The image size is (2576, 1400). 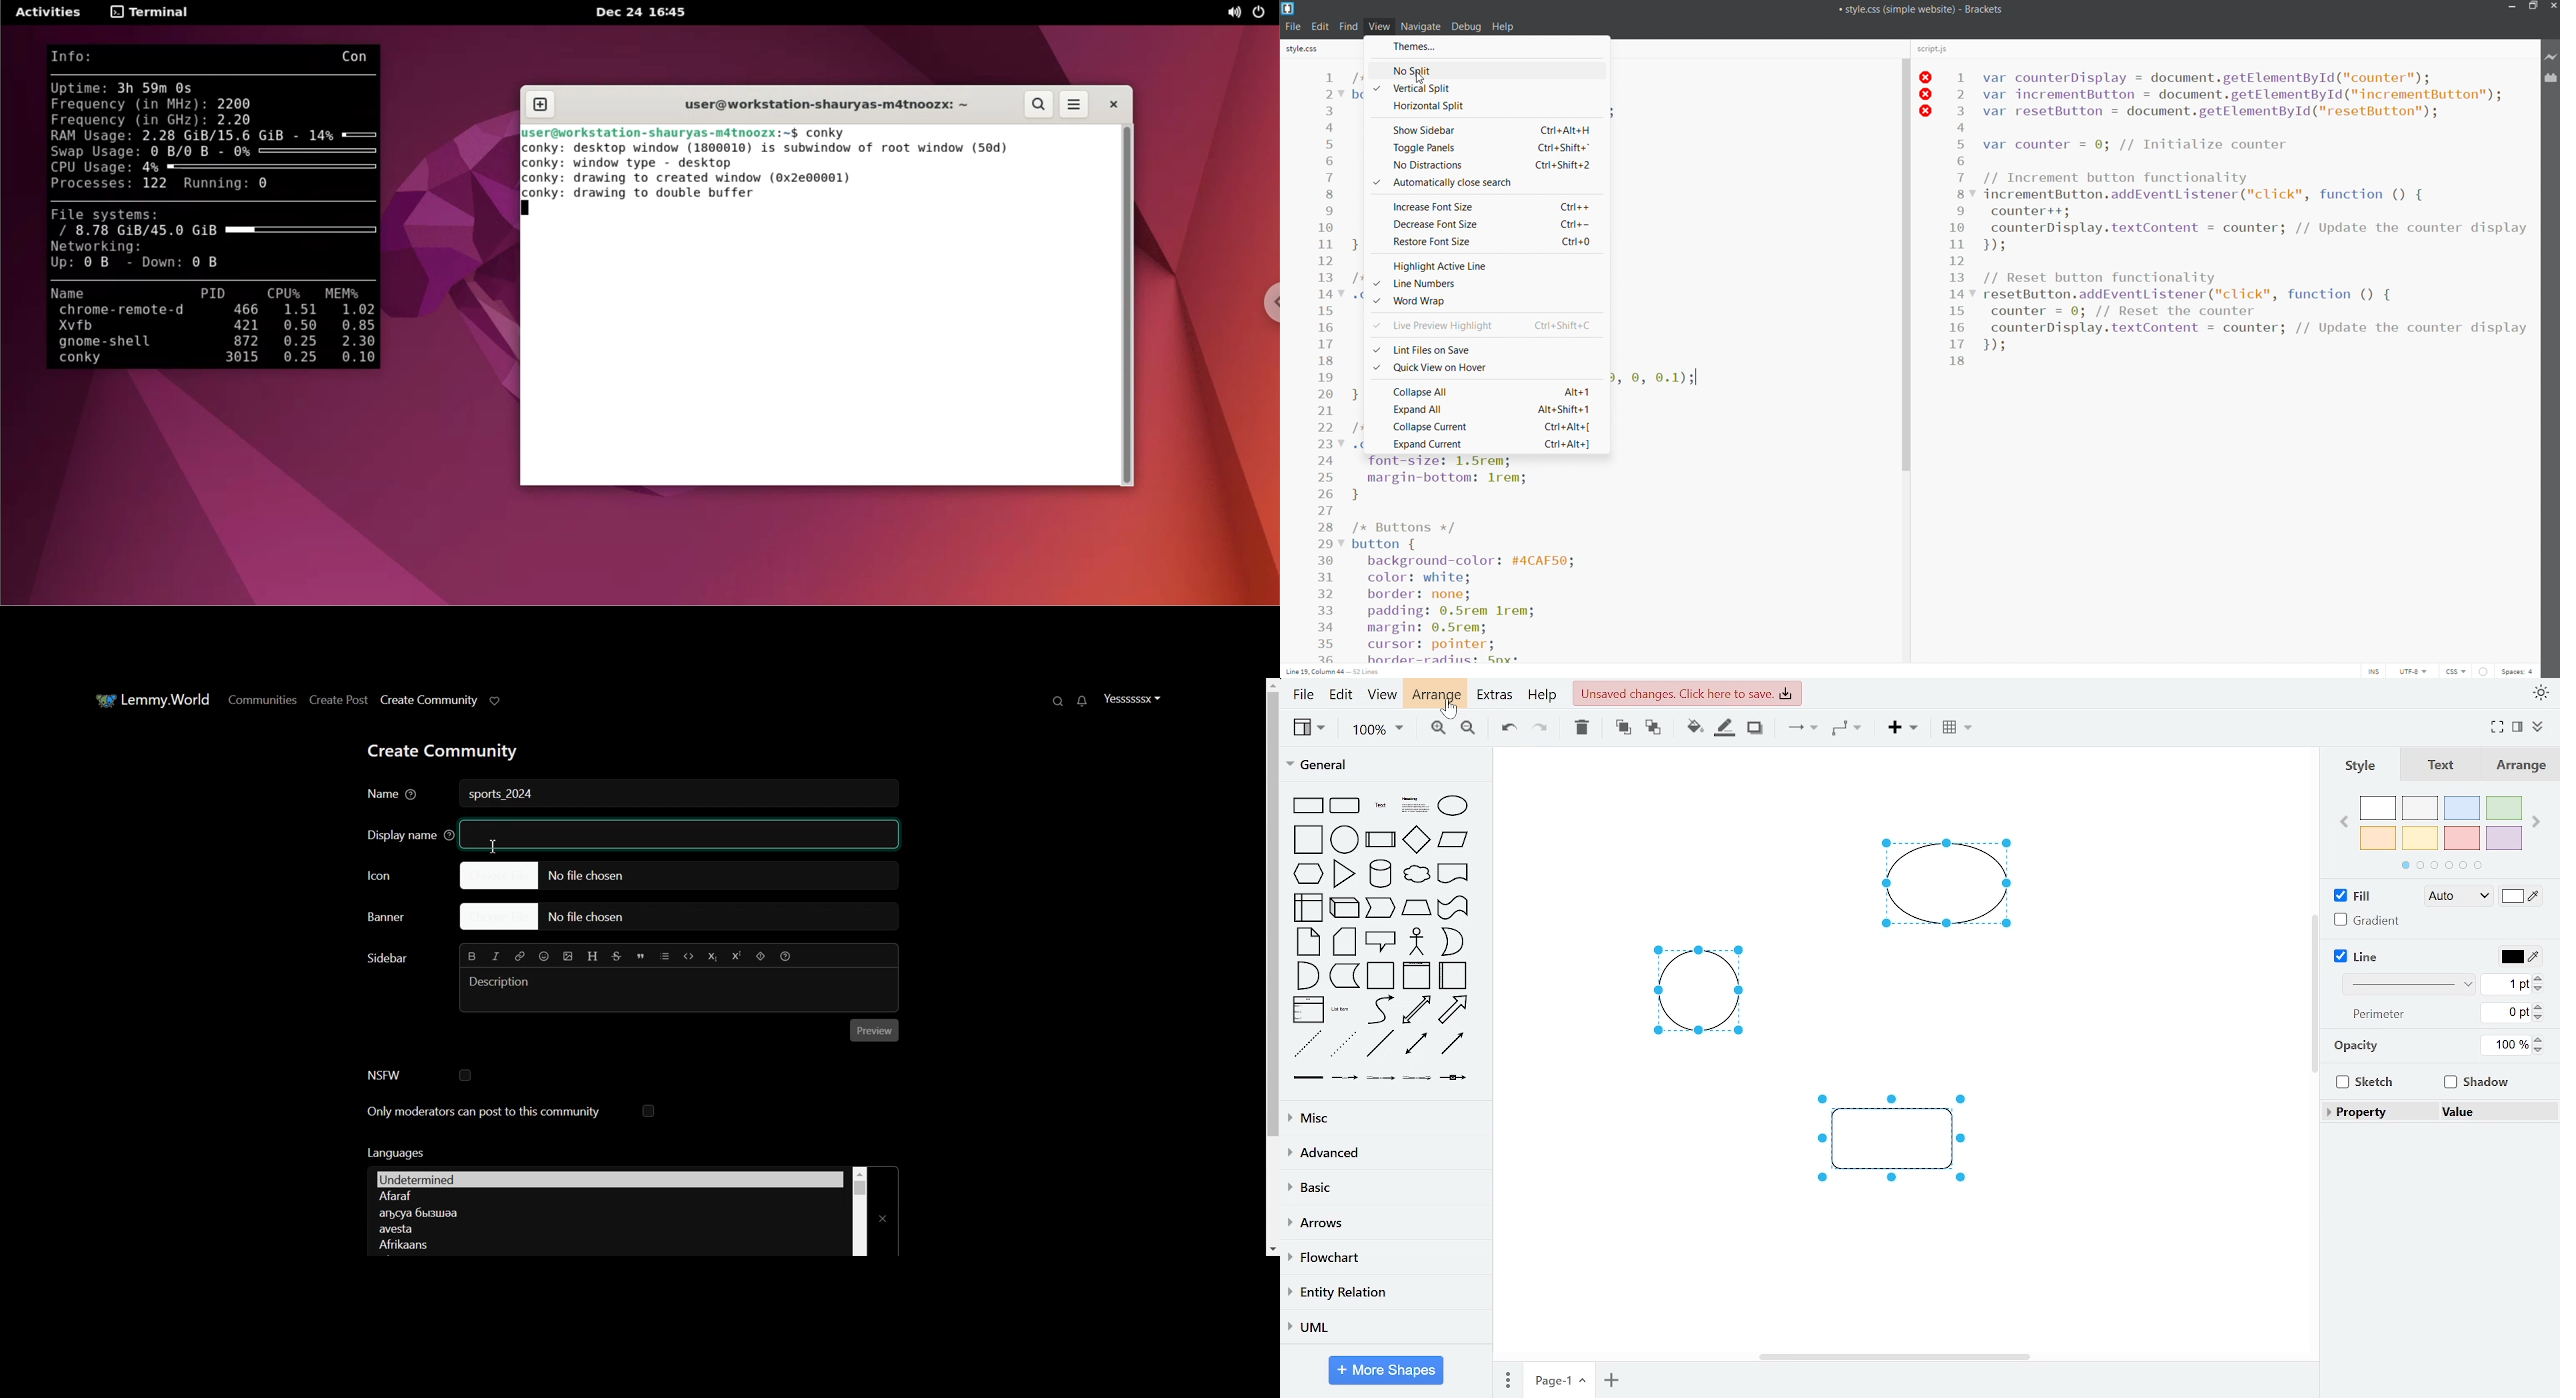 I want to click on next, so click(x=2536, y=823).